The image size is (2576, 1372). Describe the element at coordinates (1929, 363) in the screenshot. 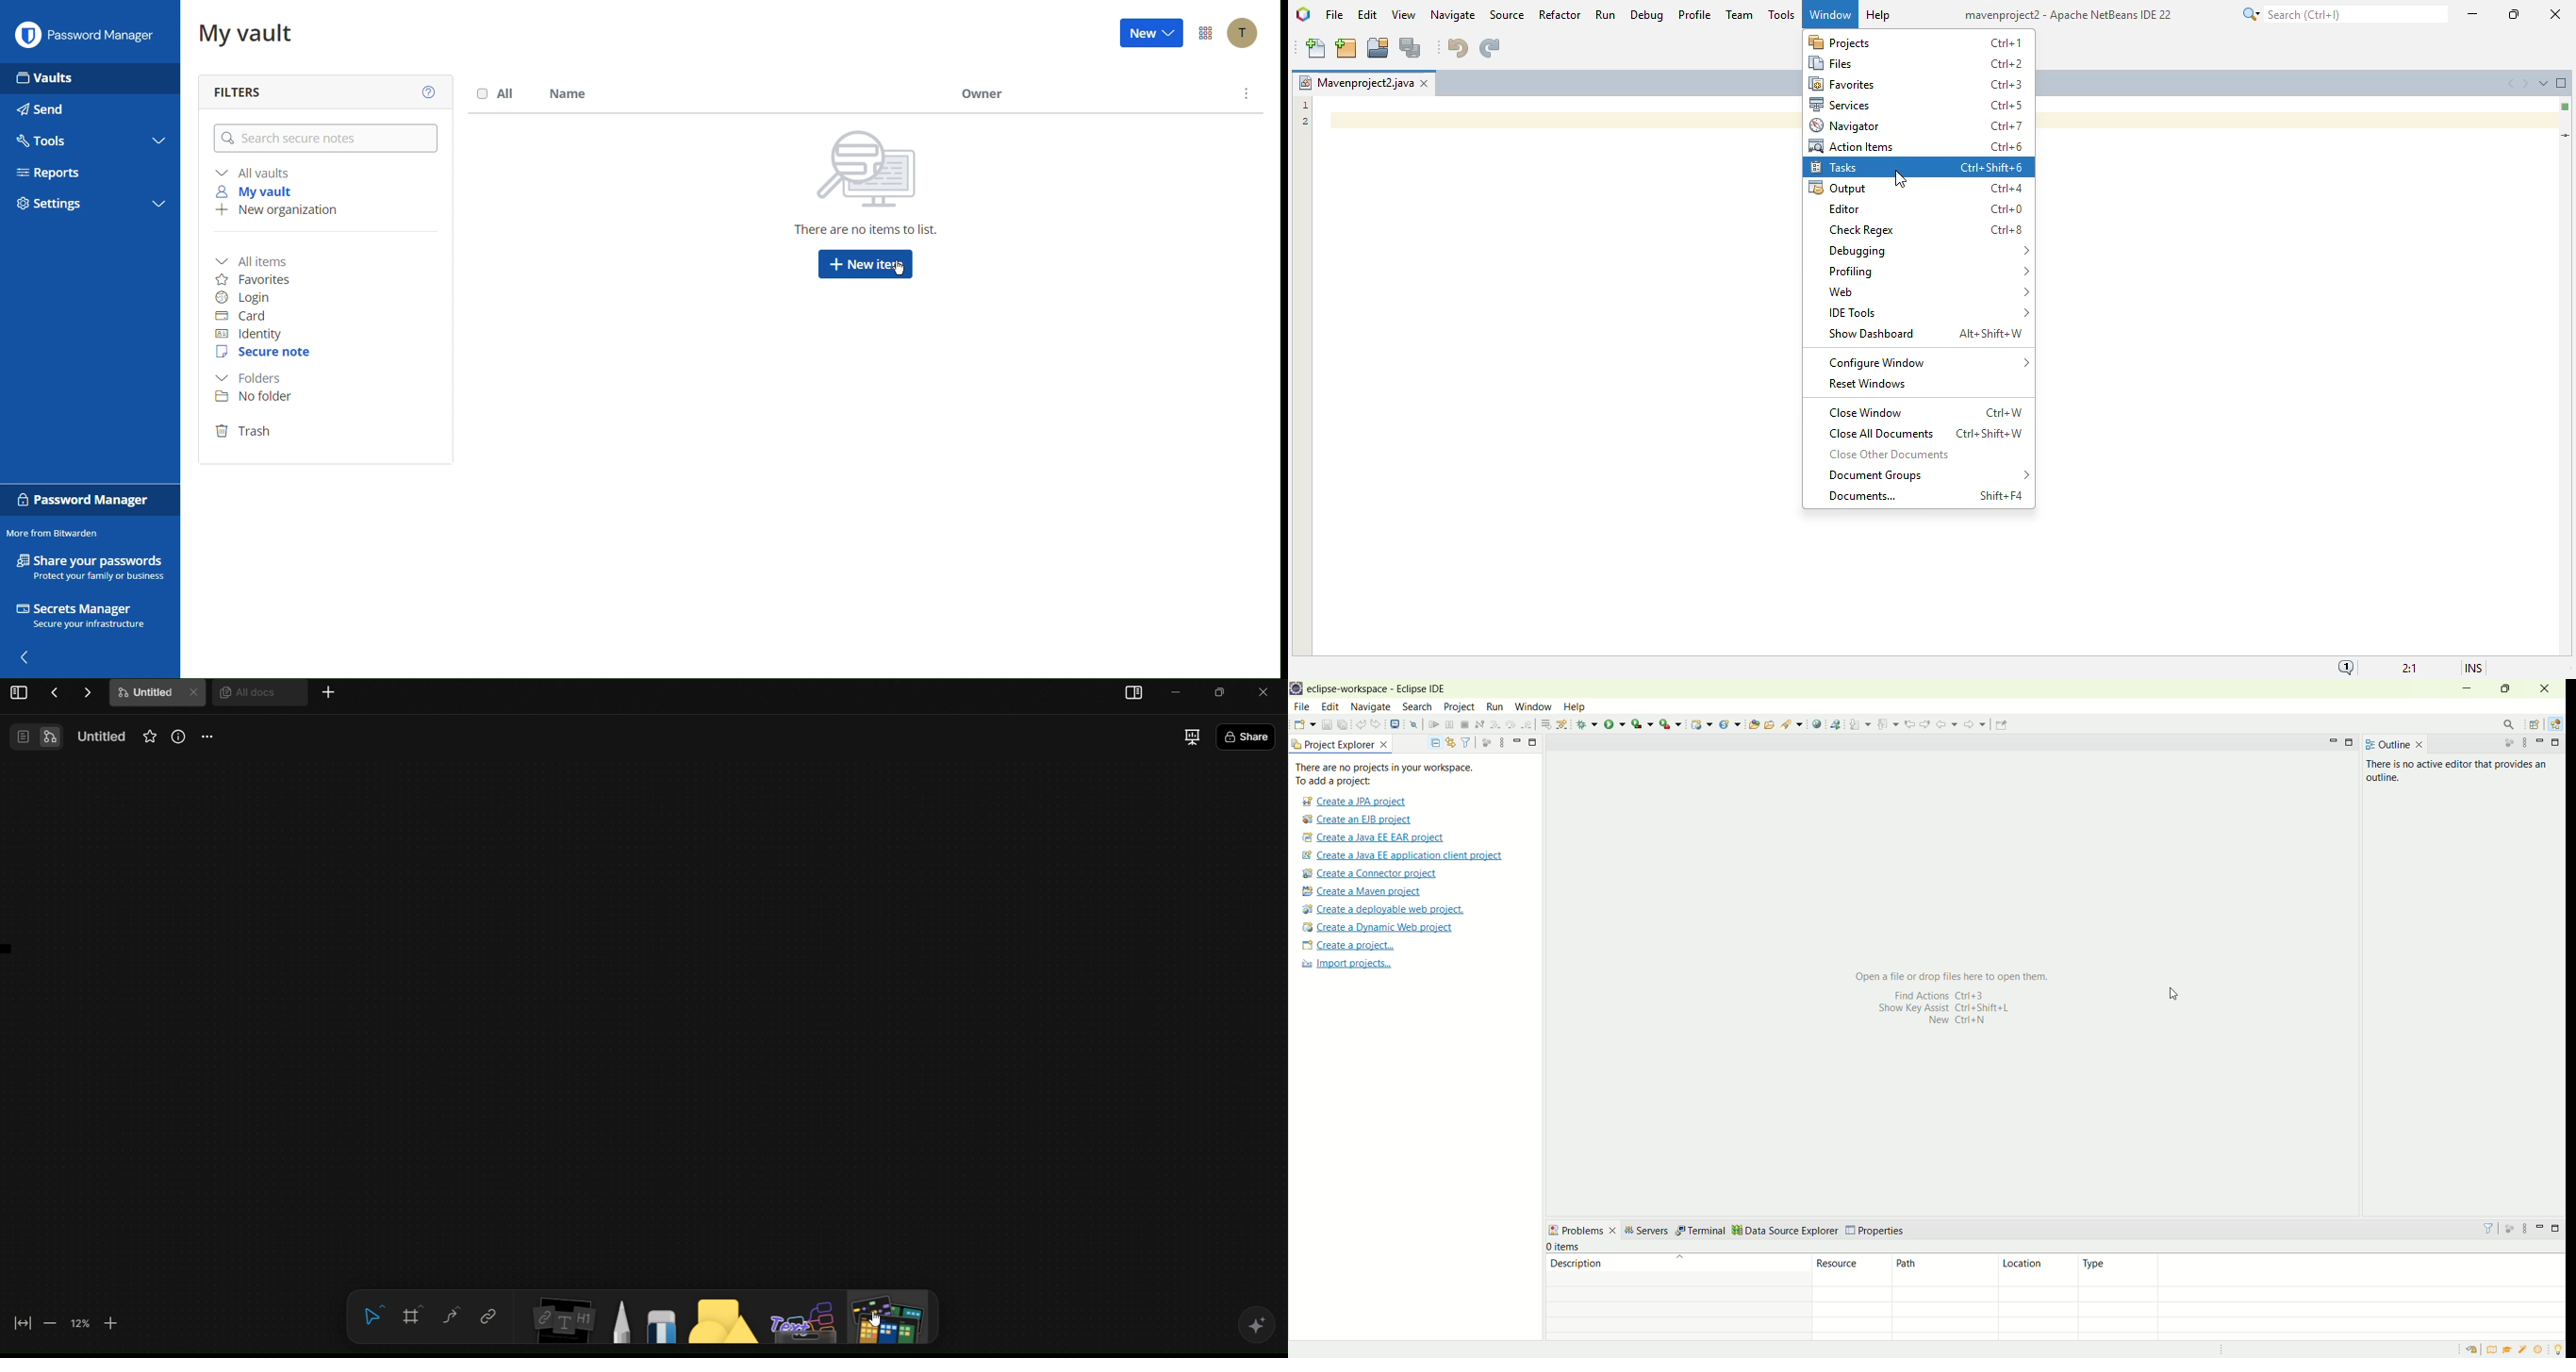

I see `configure window` at that location.